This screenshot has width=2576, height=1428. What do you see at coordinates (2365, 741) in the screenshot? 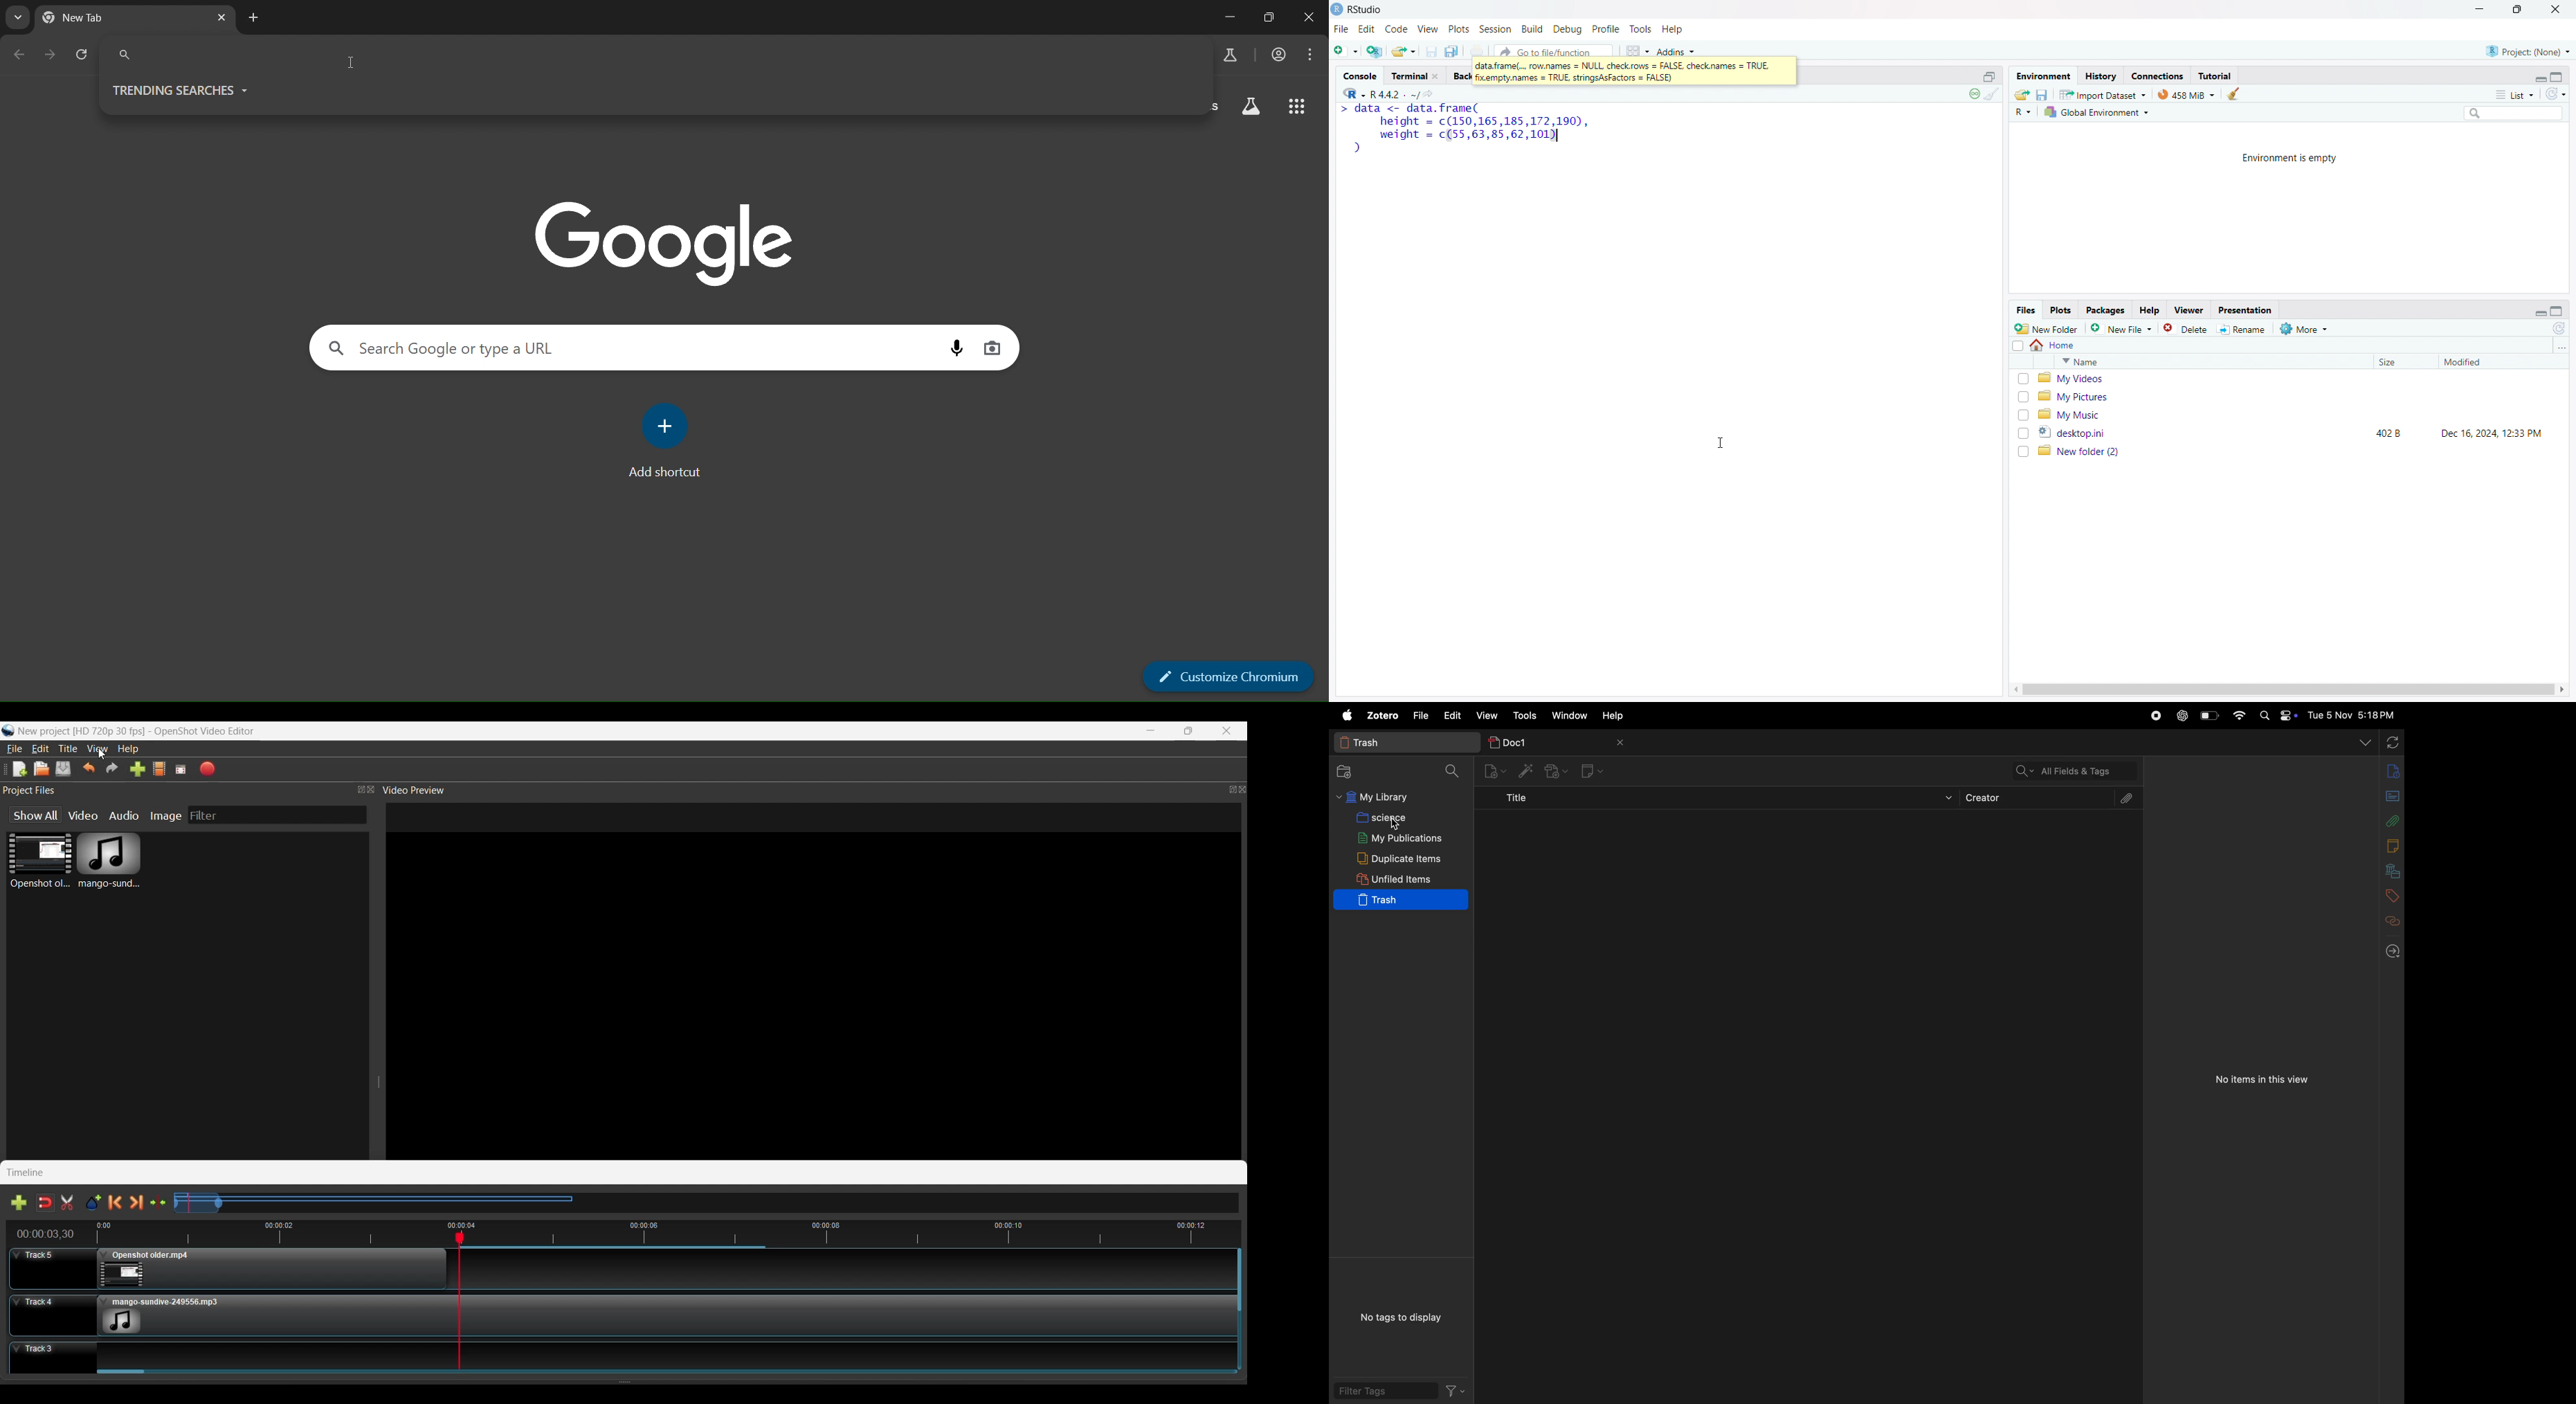
I see `drop down` at bounding box center [2365, 741].